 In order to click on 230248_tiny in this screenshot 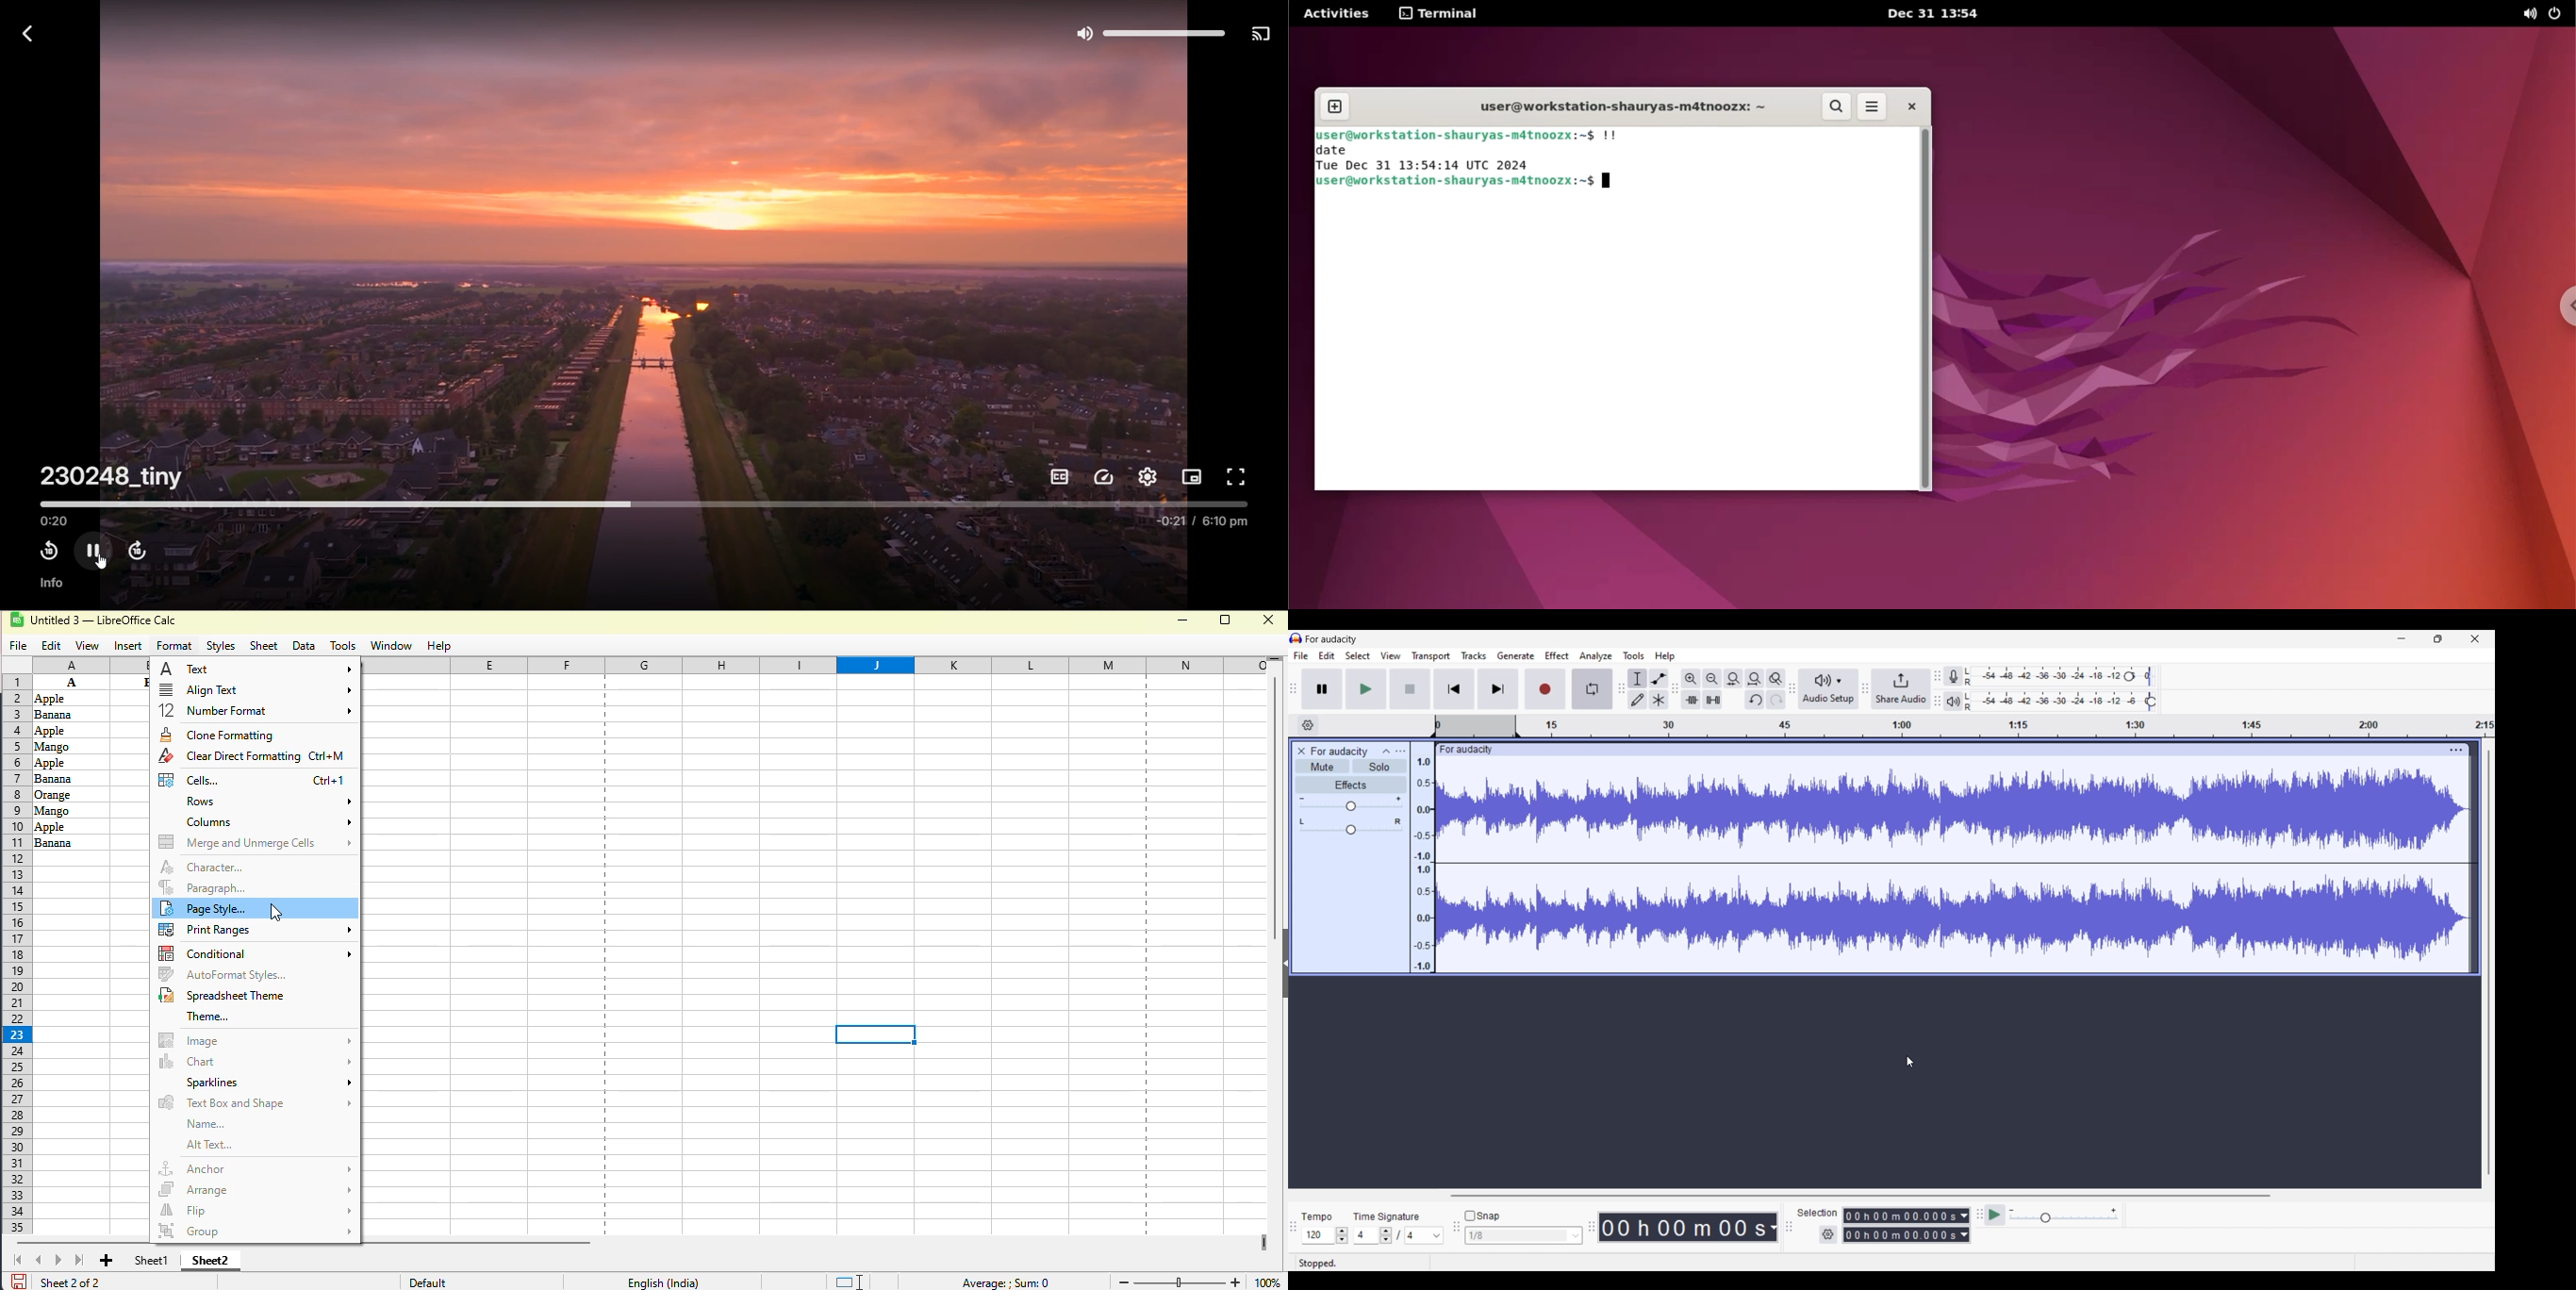, I will do `click(108, 478)`.